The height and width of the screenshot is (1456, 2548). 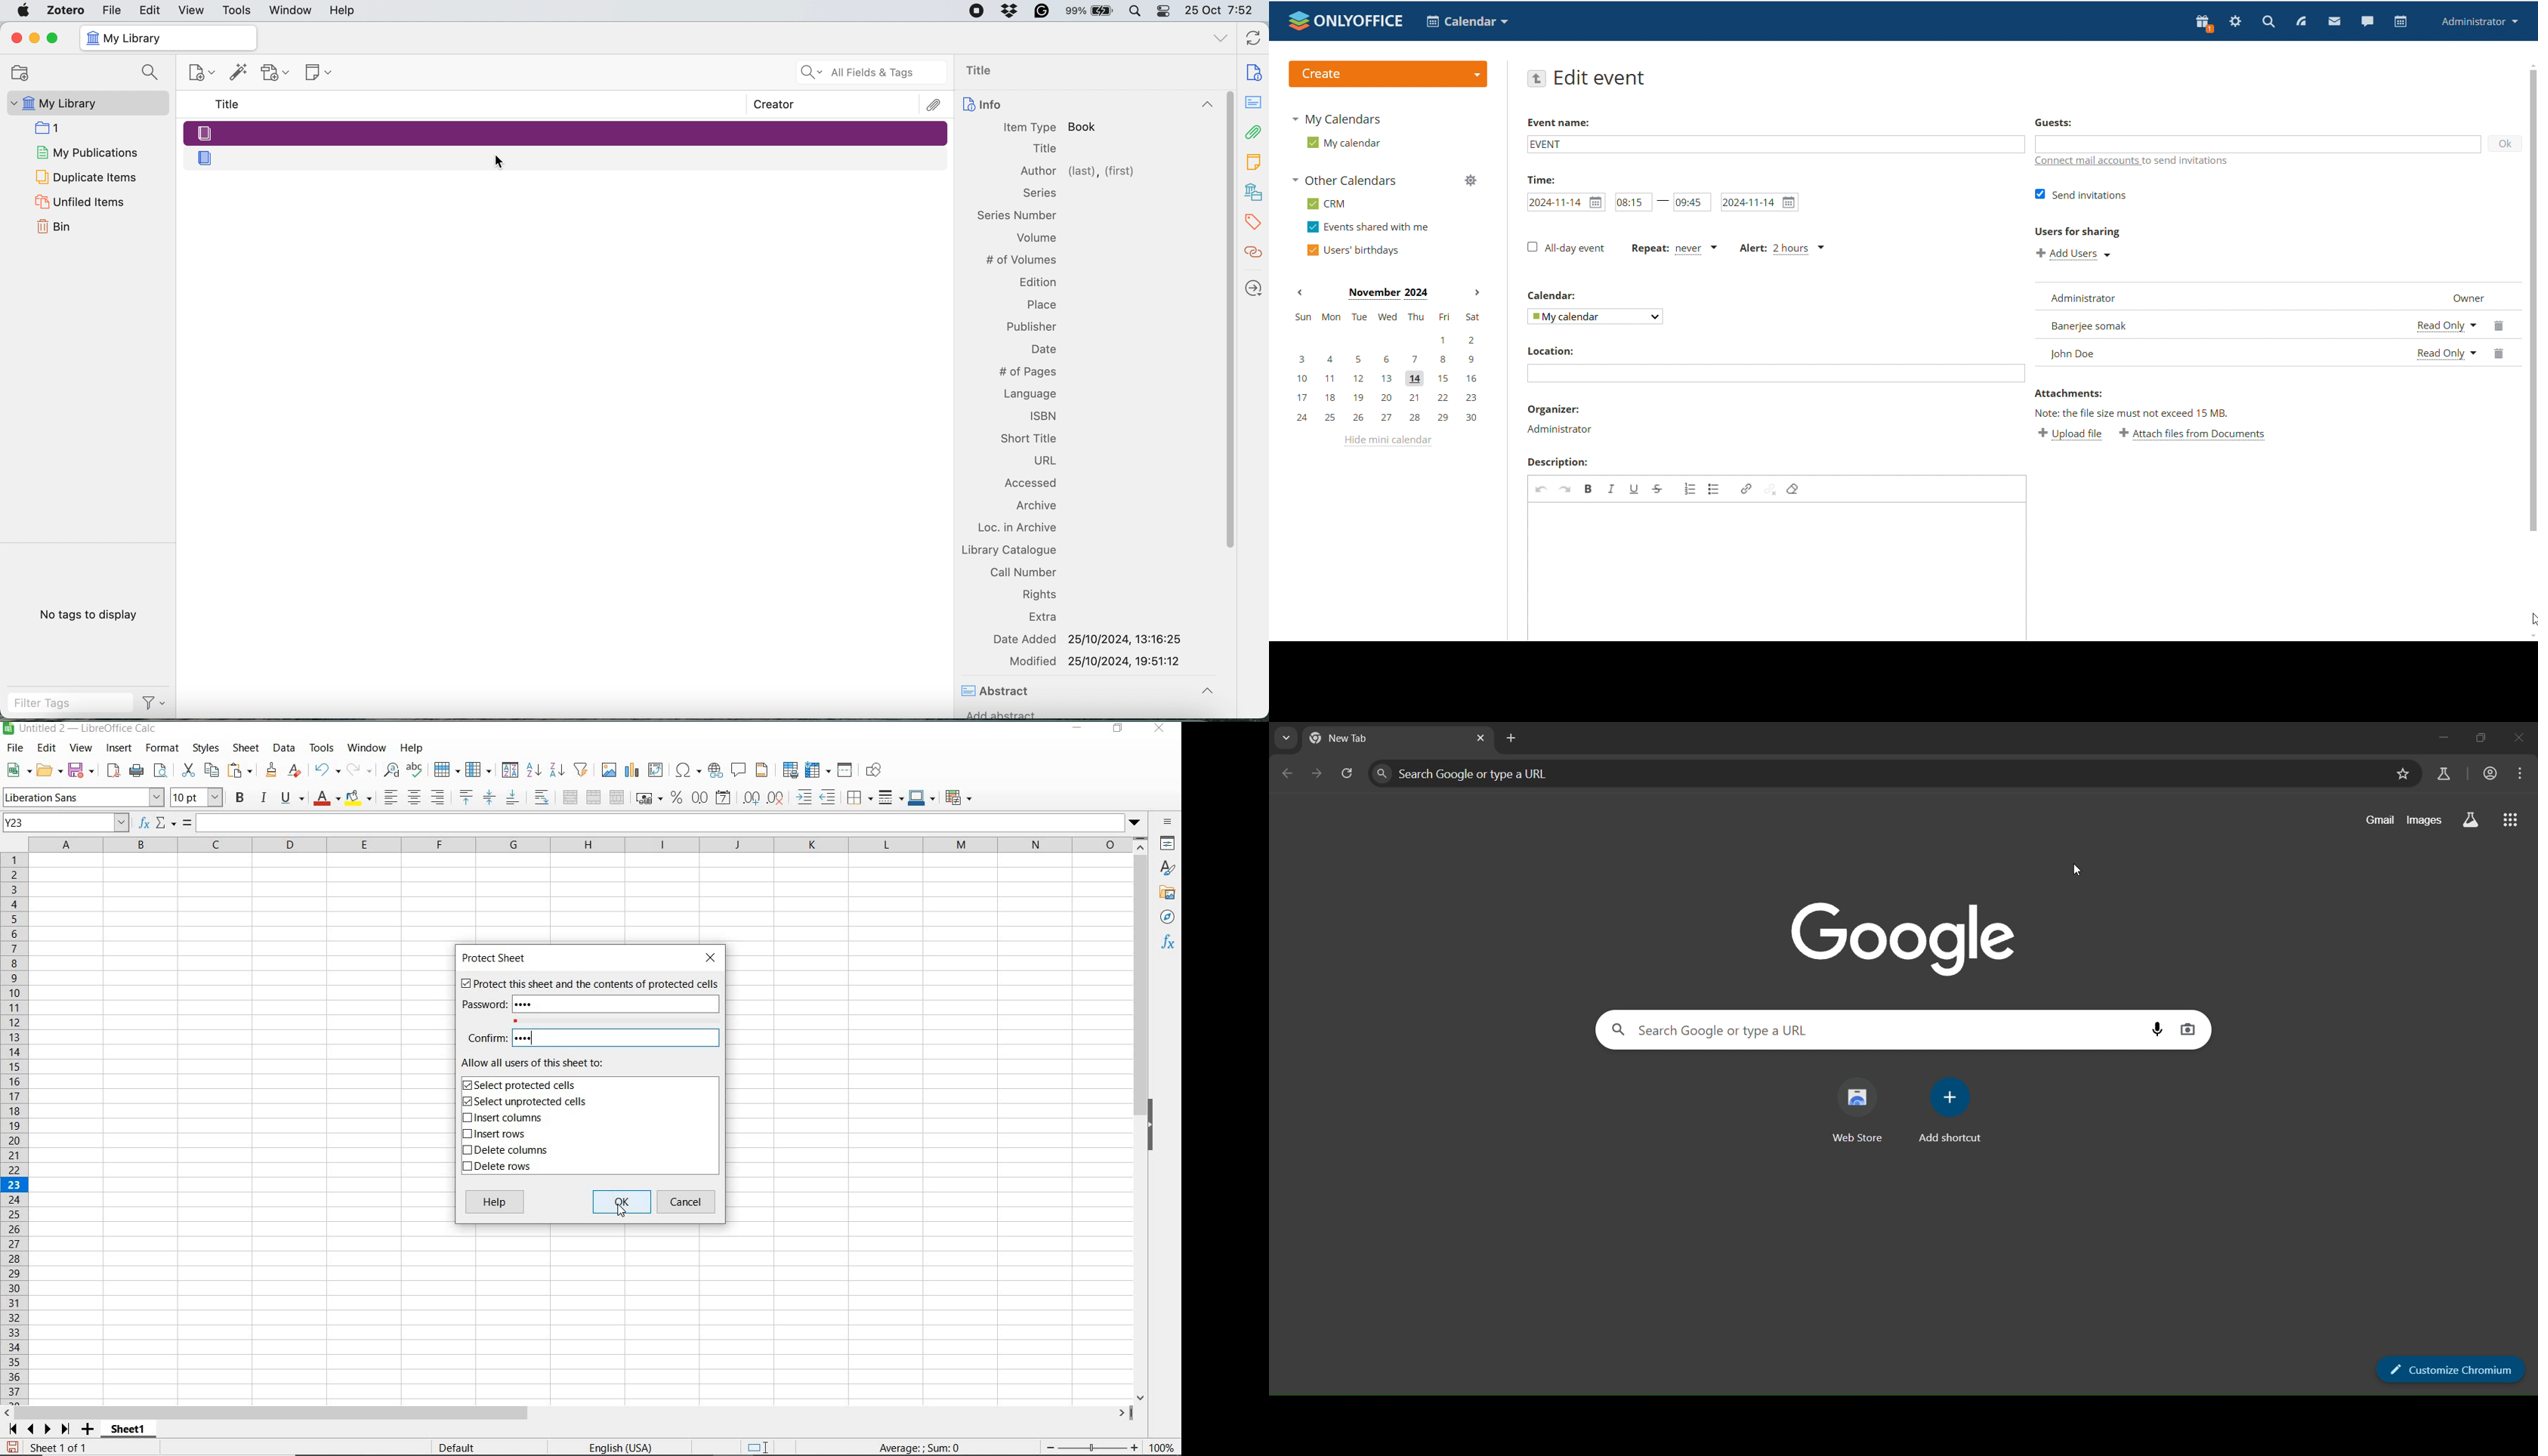 I want to click on redo, so click(x=1566, y=488).